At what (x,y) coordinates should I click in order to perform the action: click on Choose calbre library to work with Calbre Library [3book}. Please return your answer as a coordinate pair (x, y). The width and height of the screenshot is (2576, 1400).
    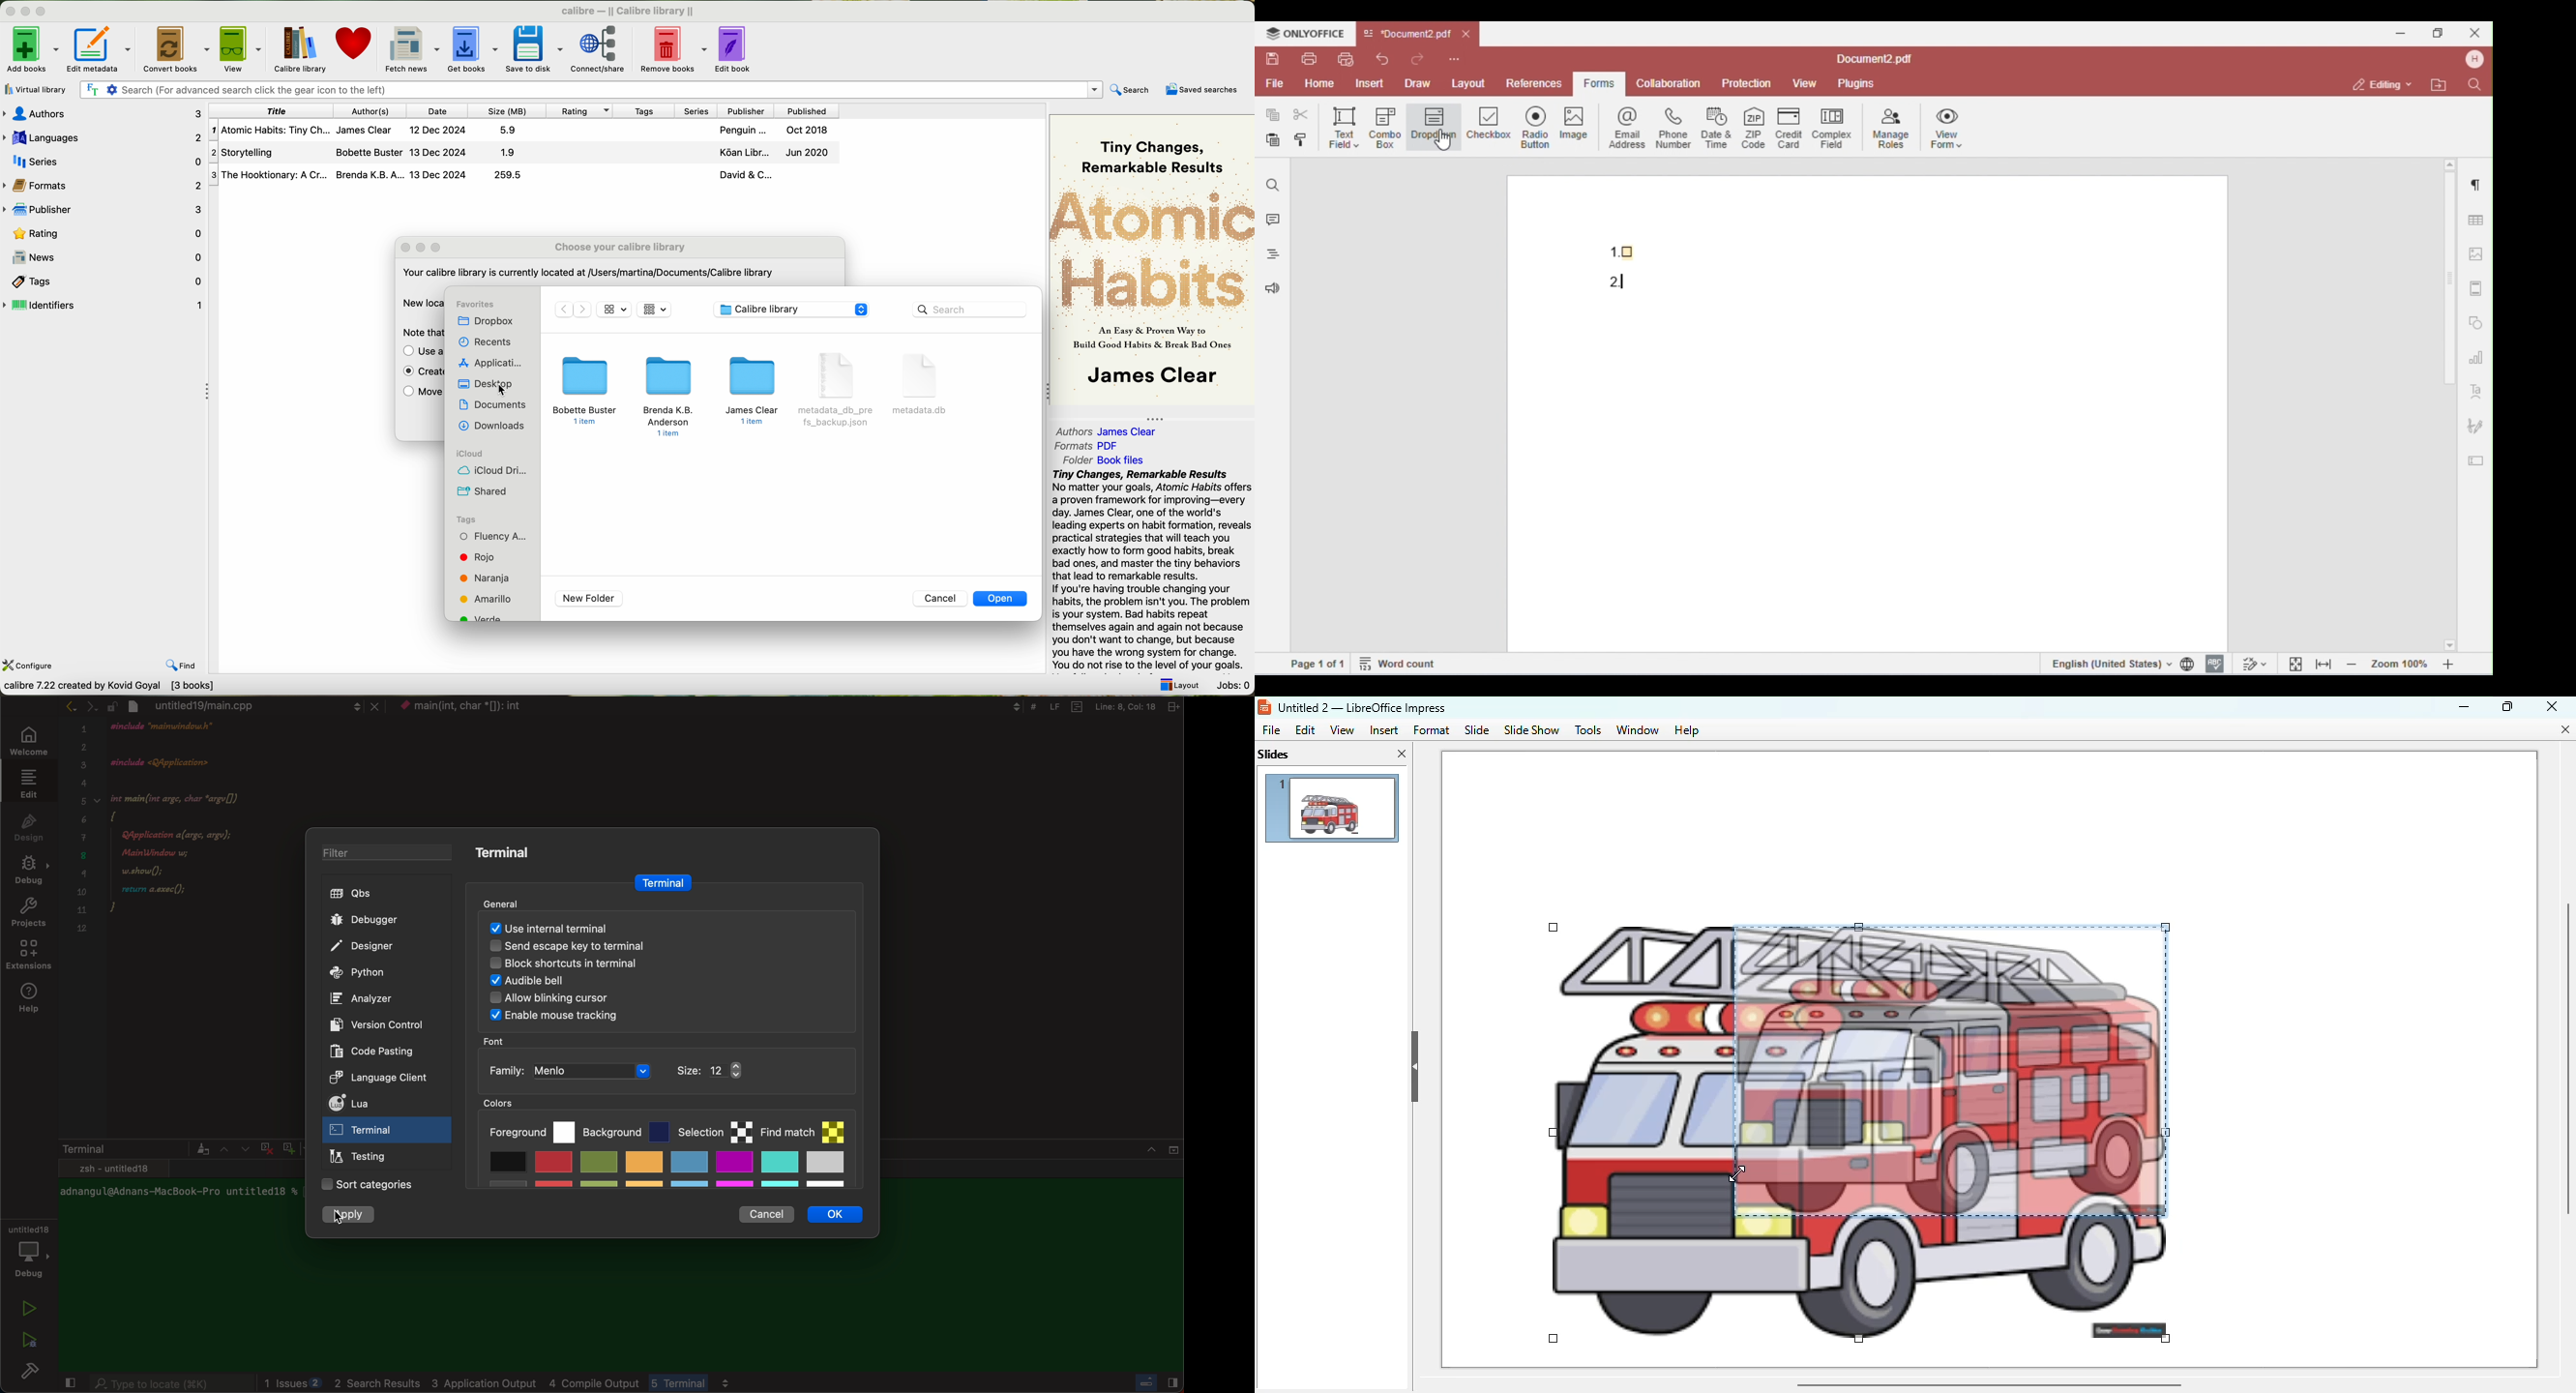
    Looking at the image, I should click on (144, 688).